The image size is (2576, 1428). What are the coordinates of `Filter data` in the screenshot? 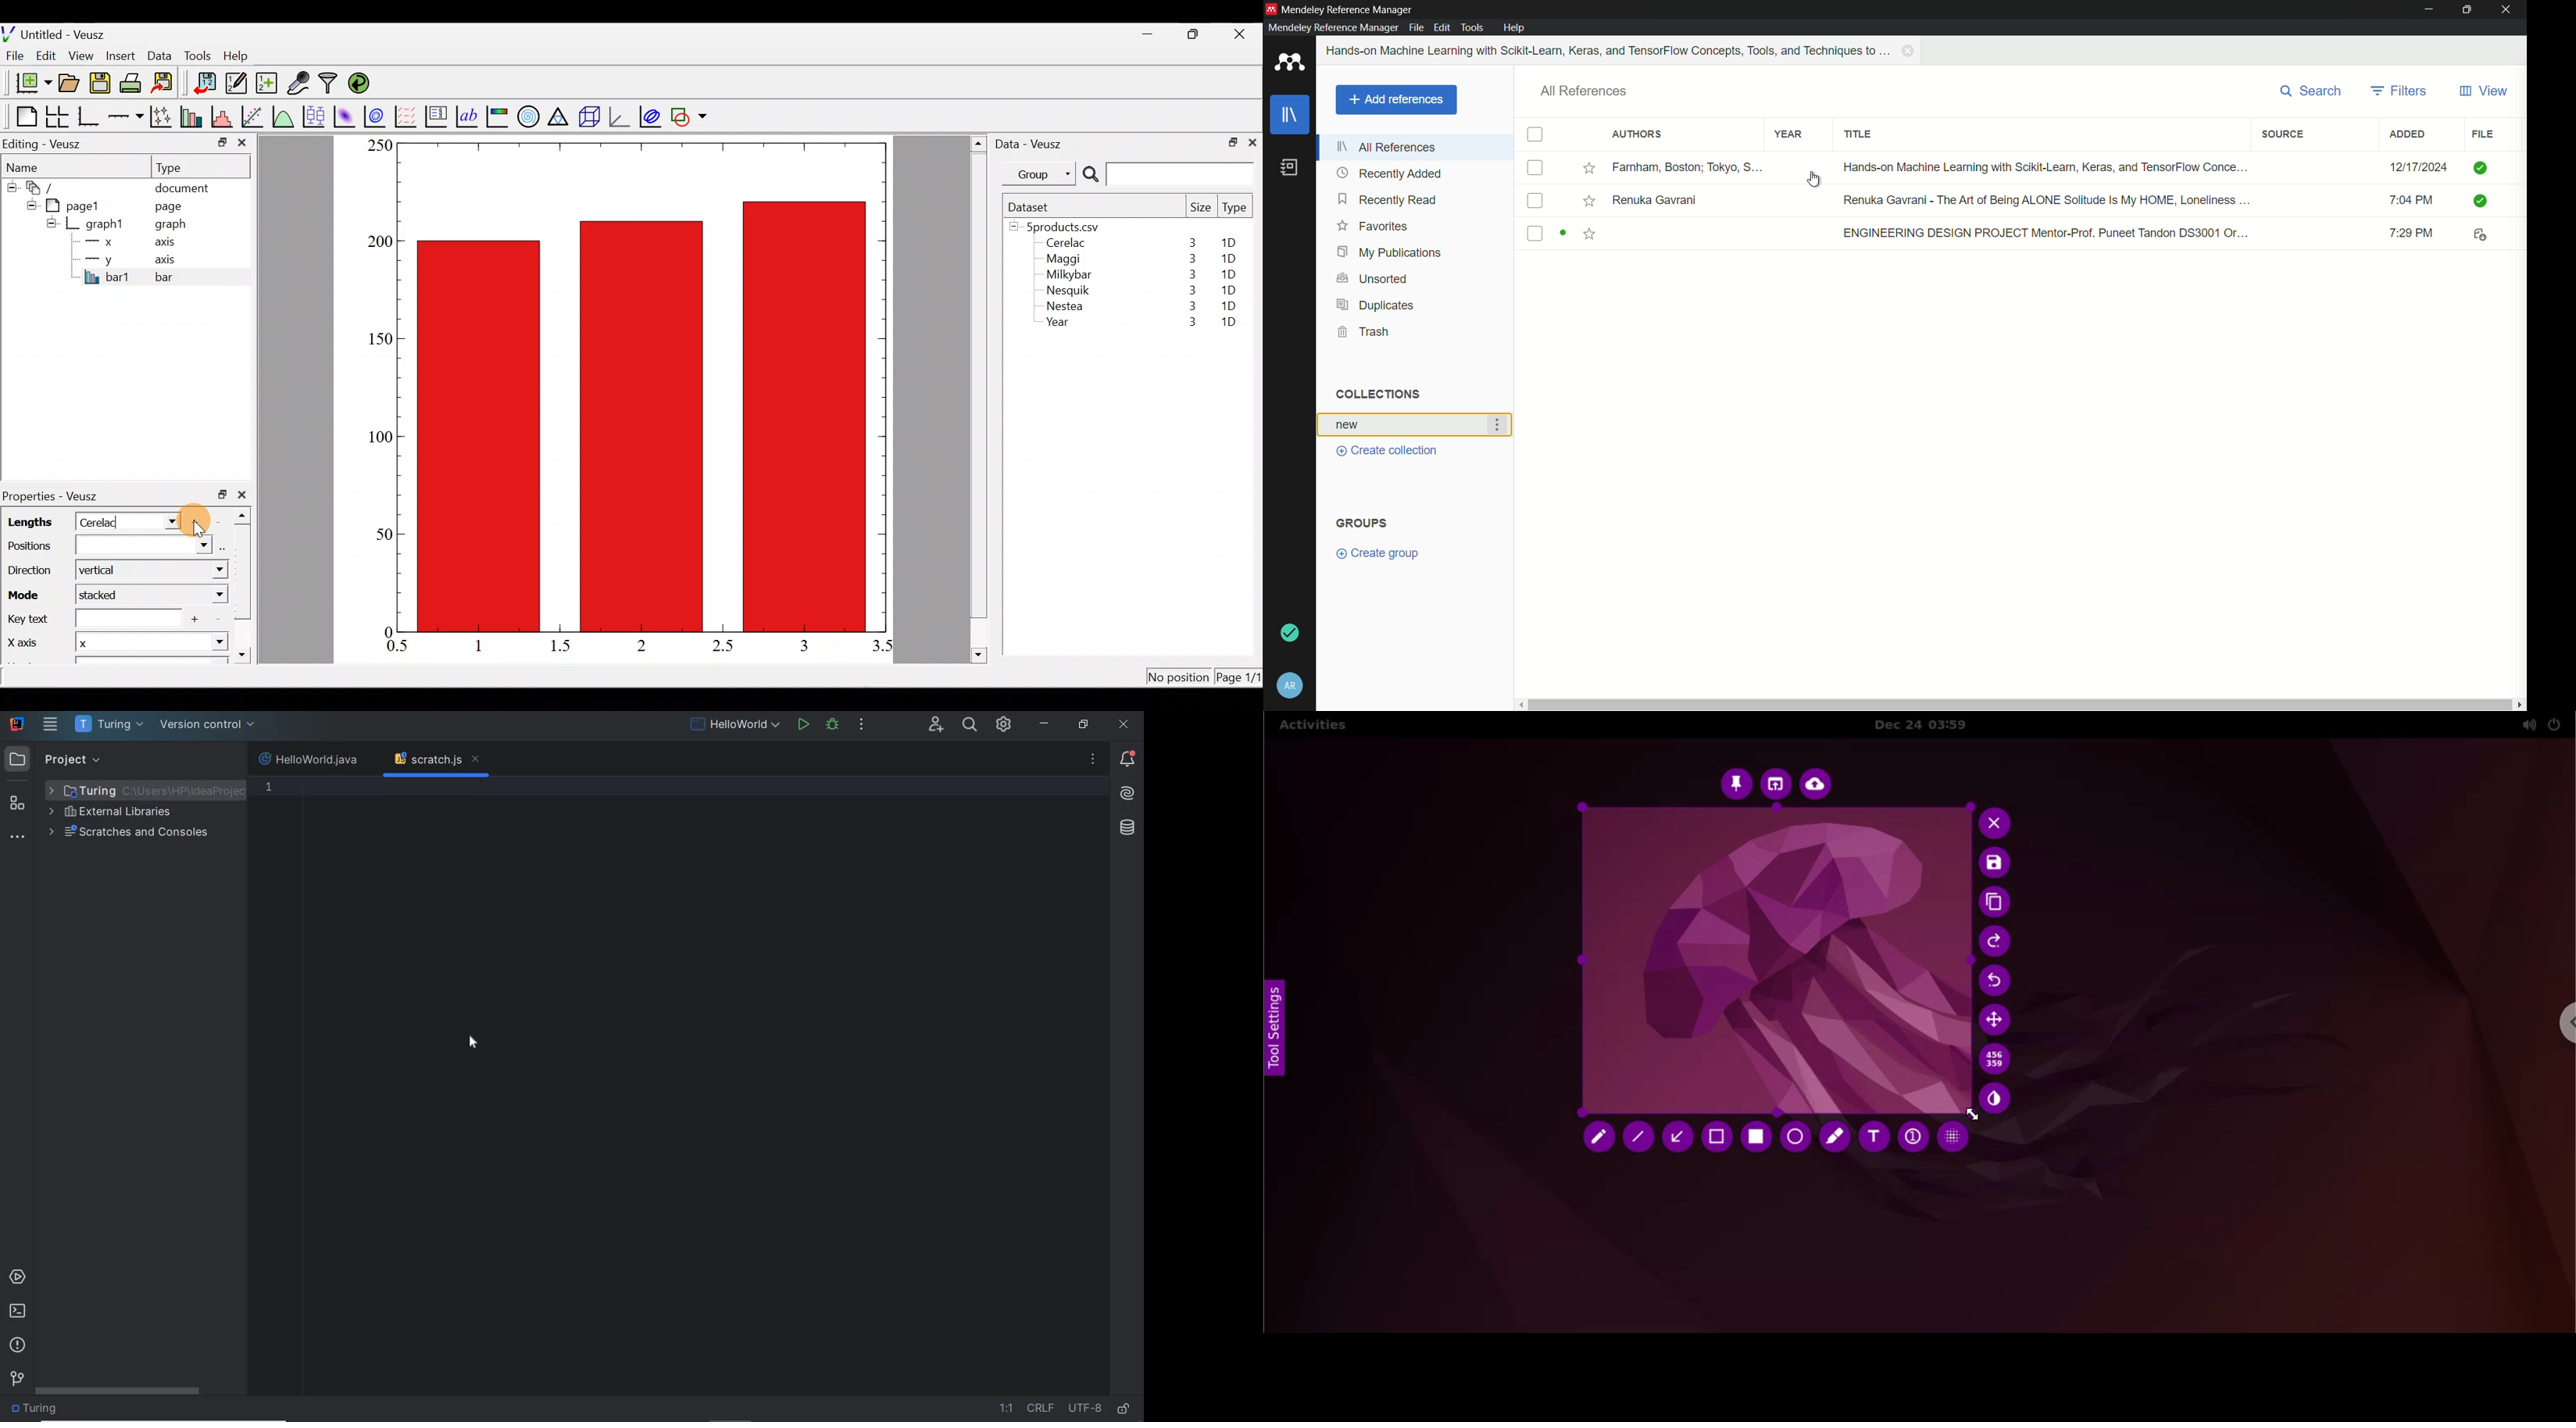 It's located at (330, 84).